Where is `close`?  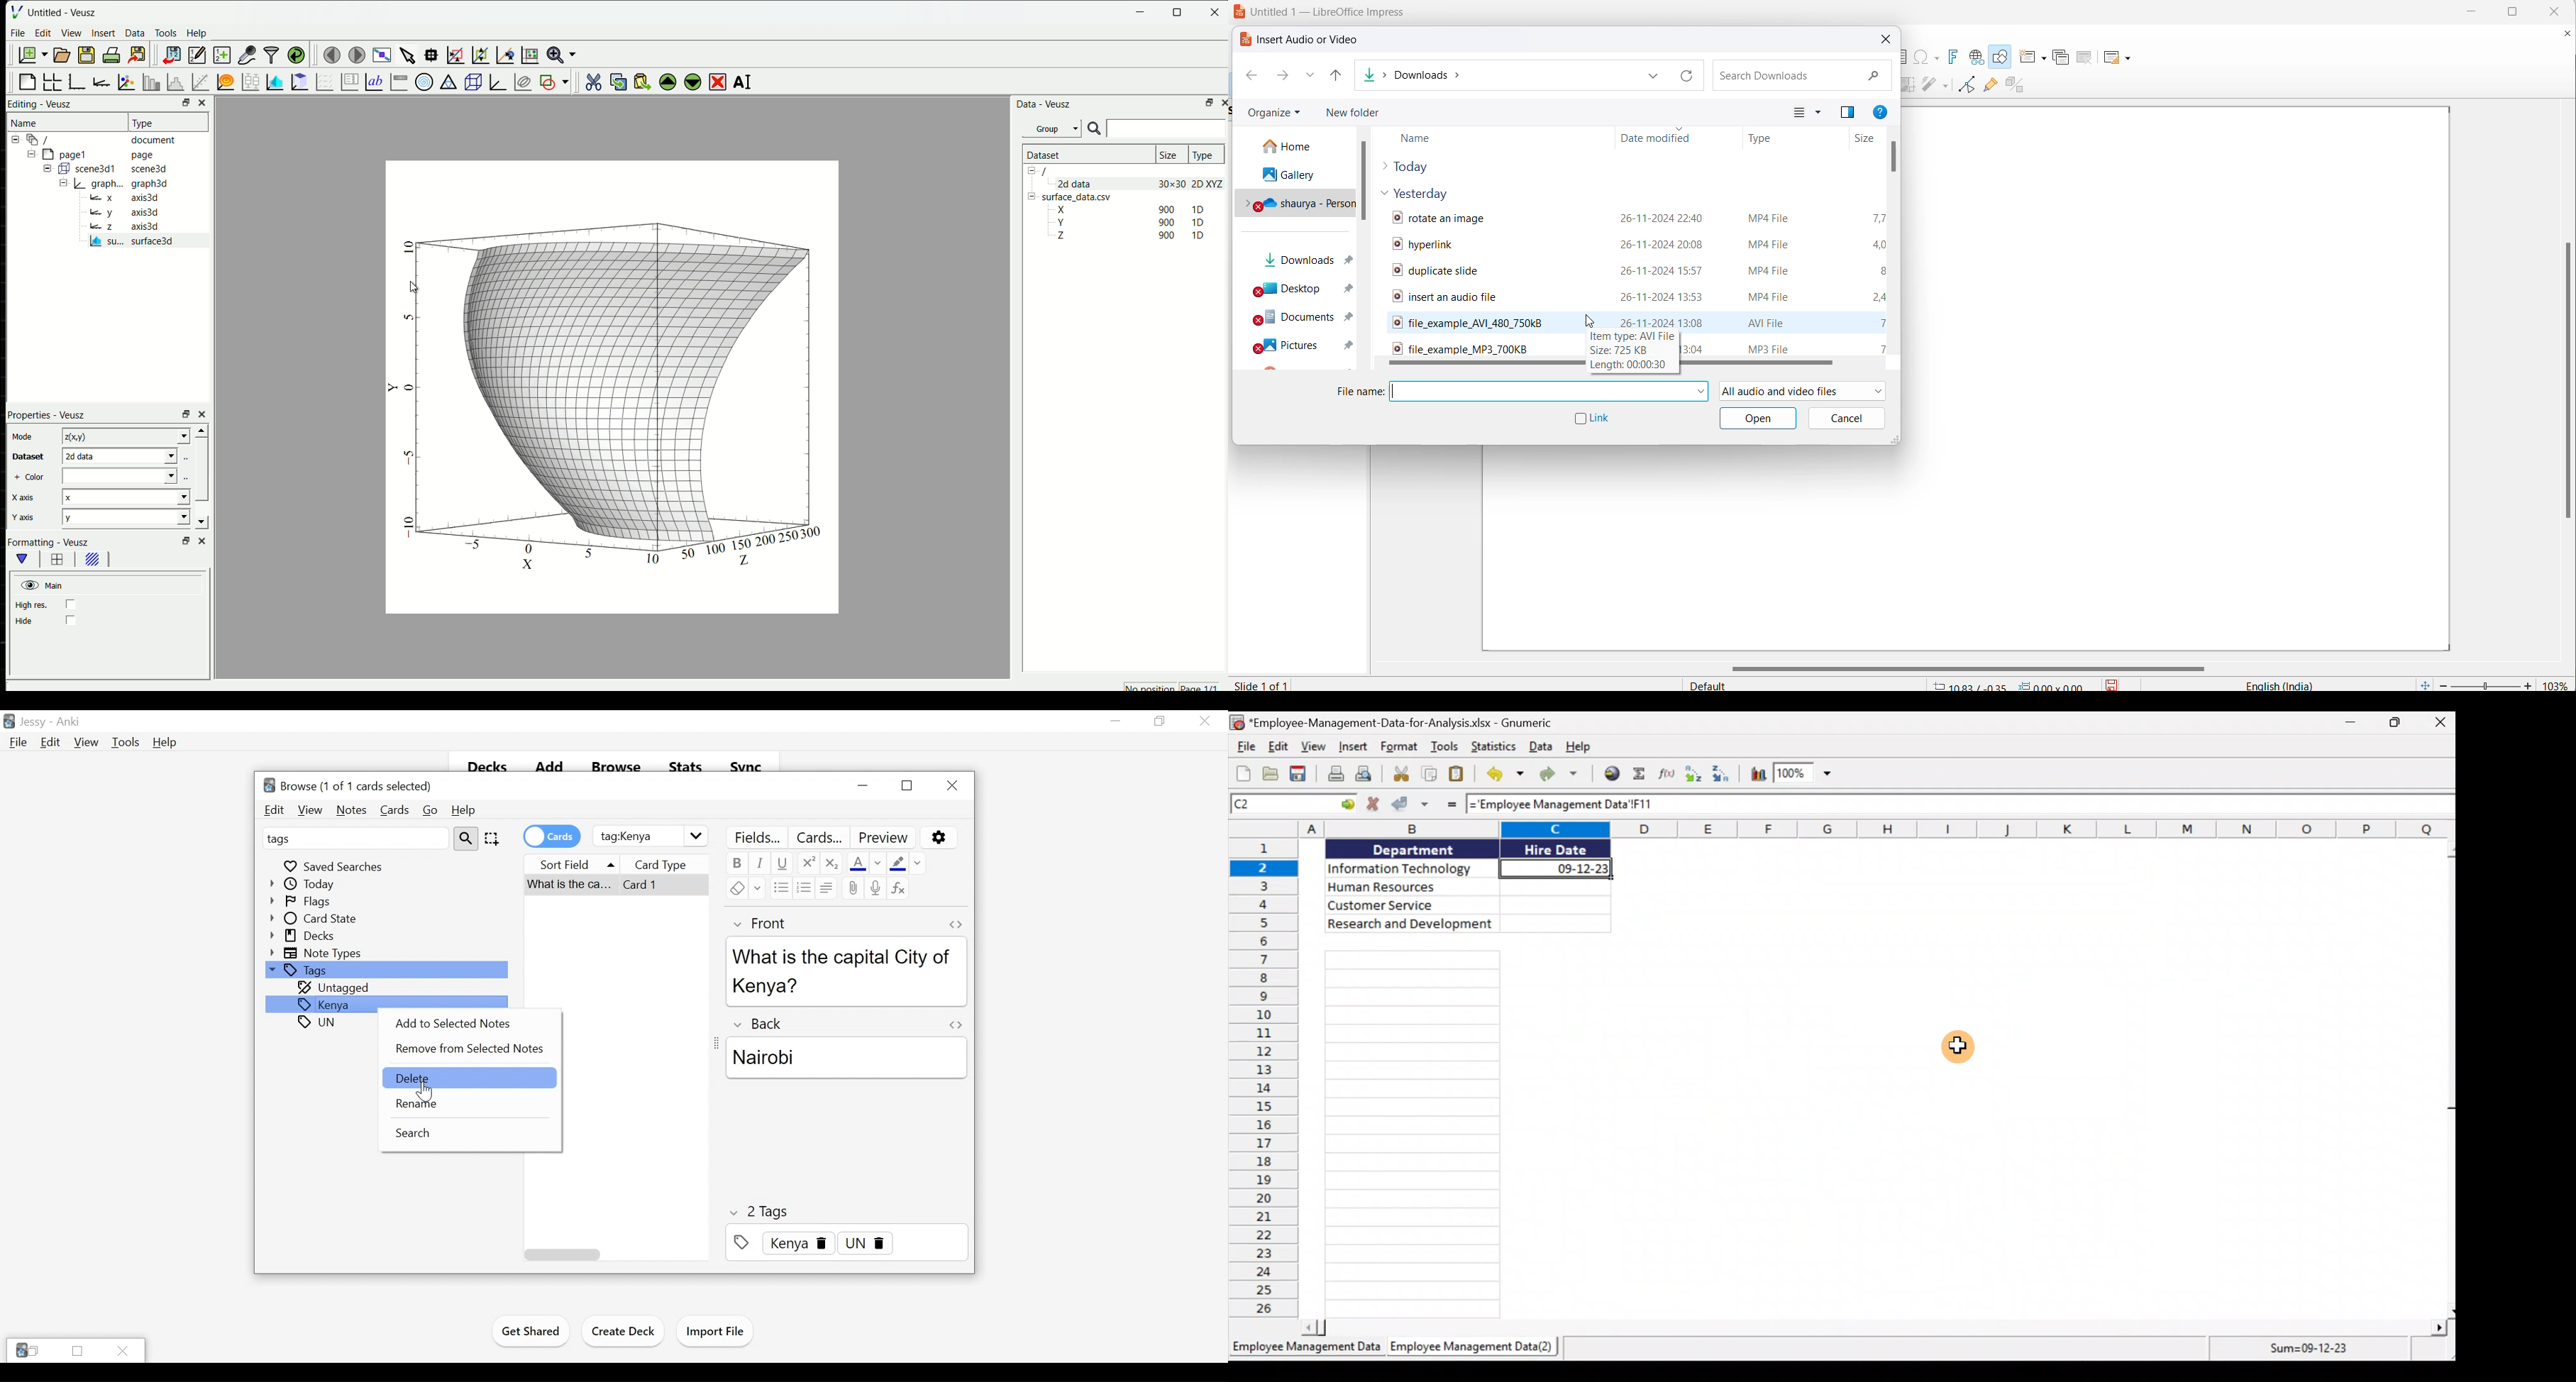 close is located at coordinates (203, 102).